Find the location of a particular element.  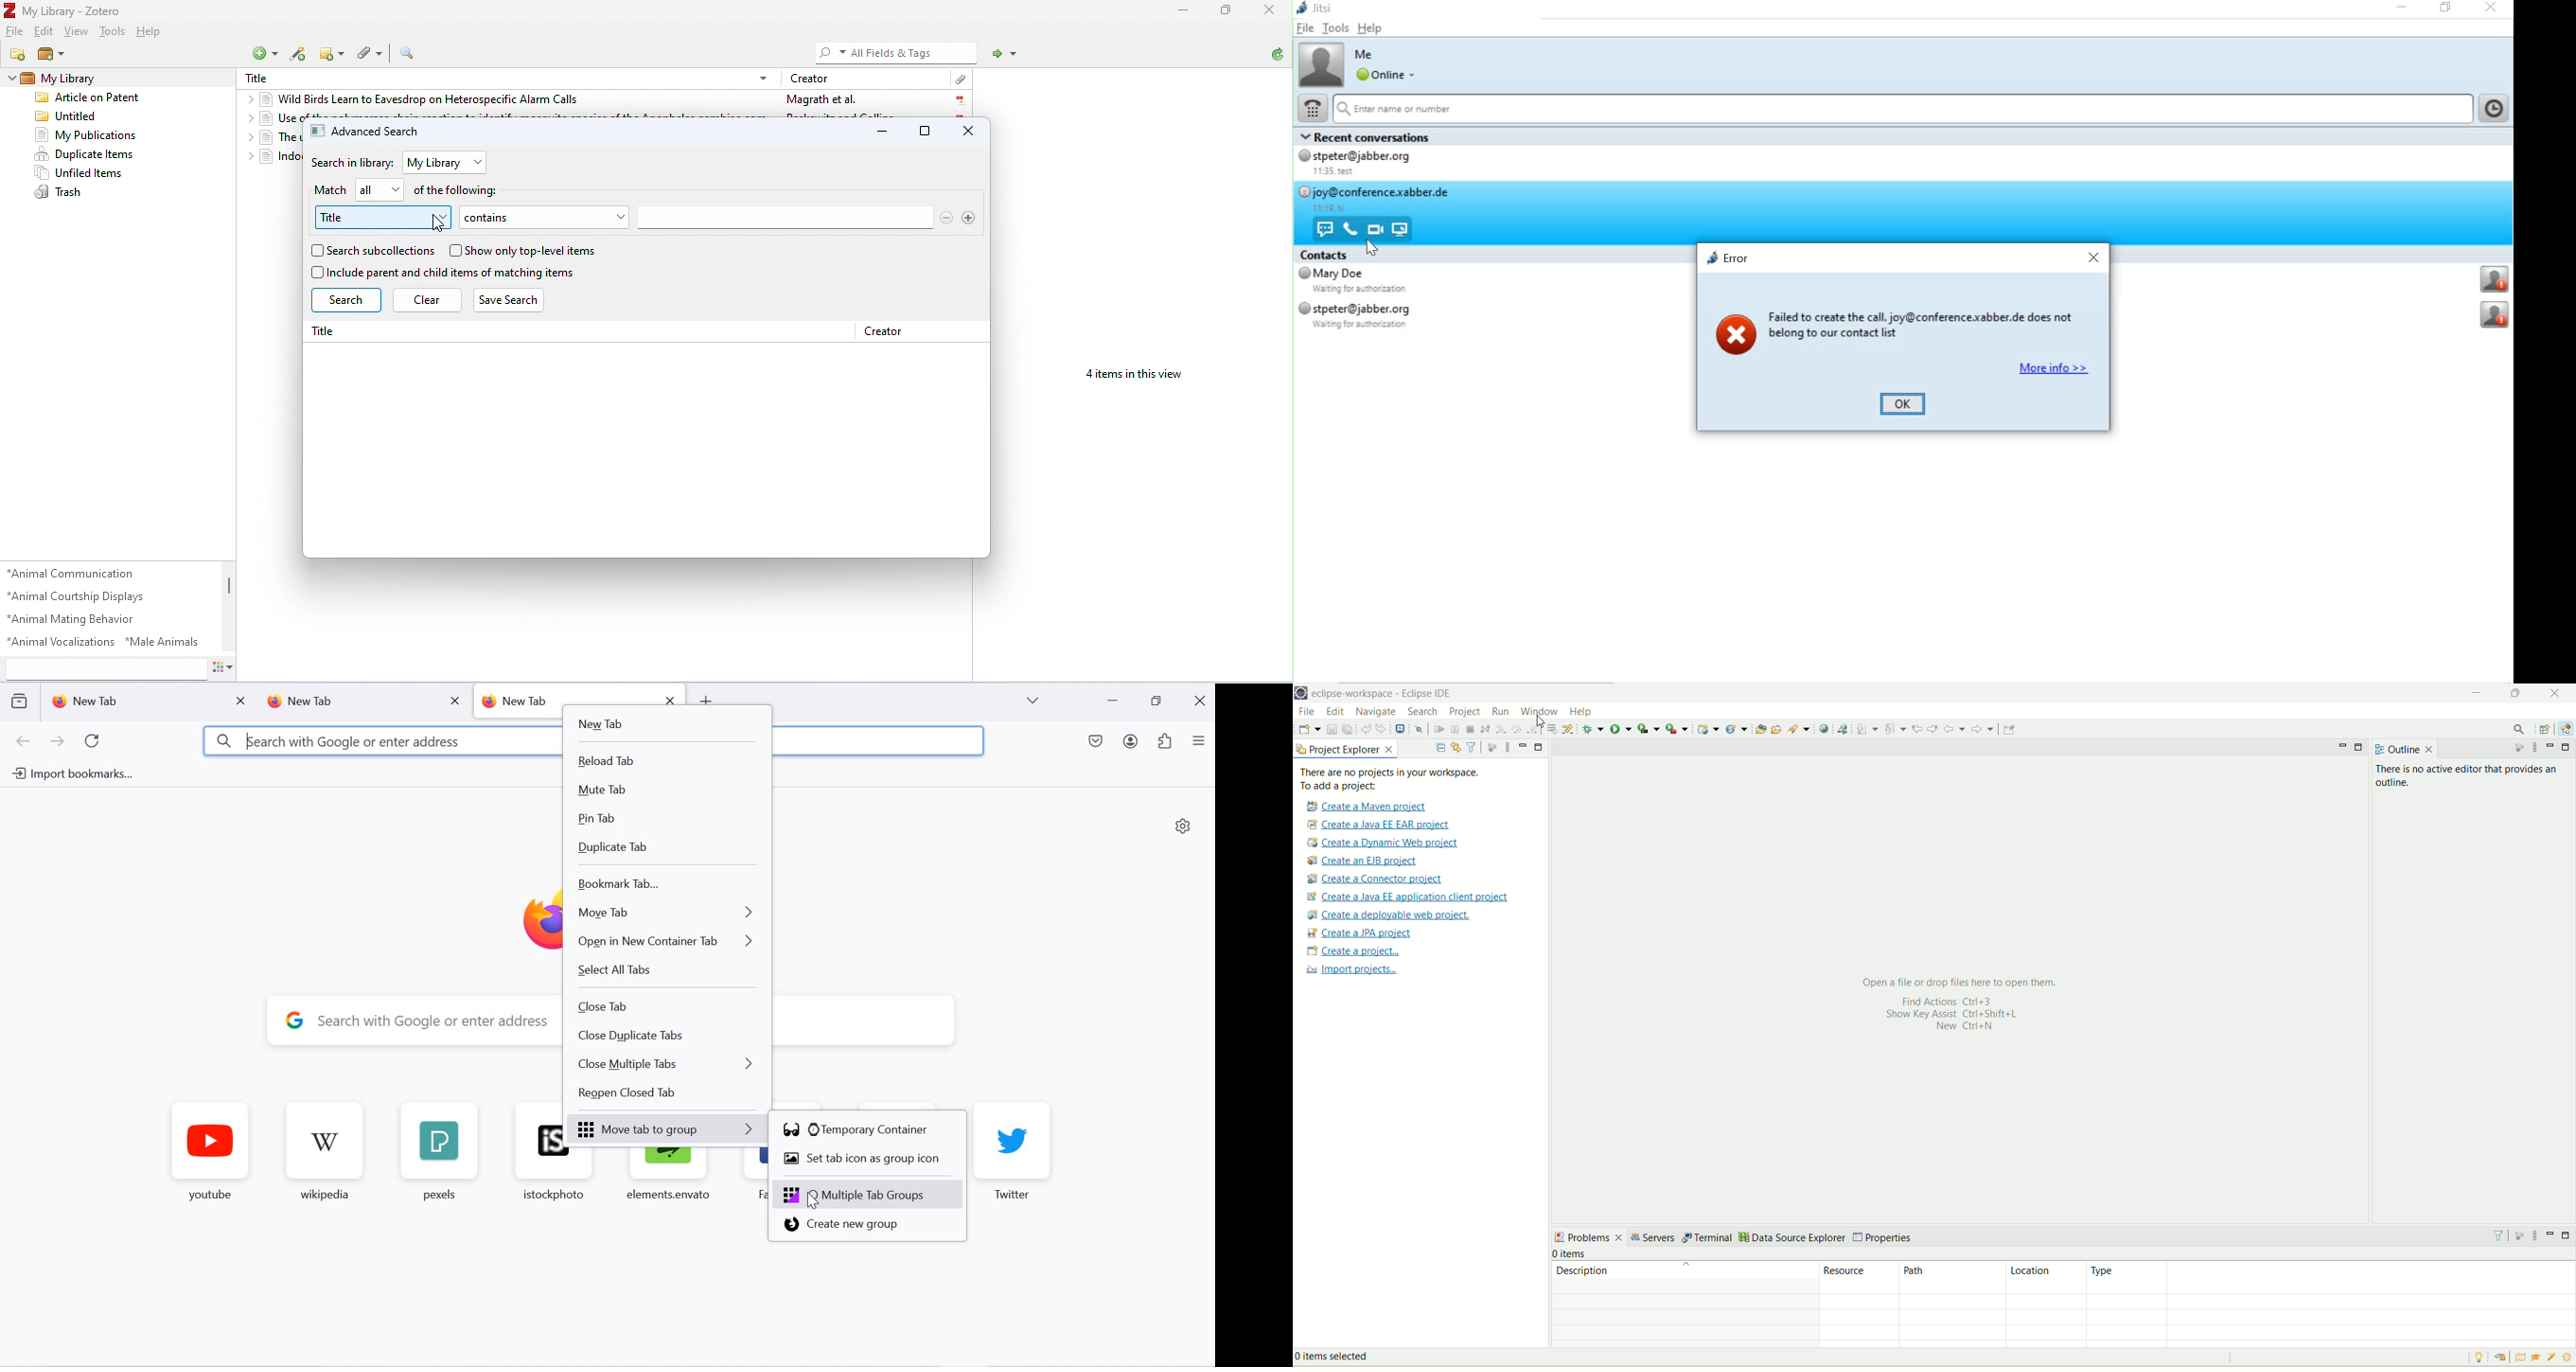

minimize is located at coordinates (1182, 12).